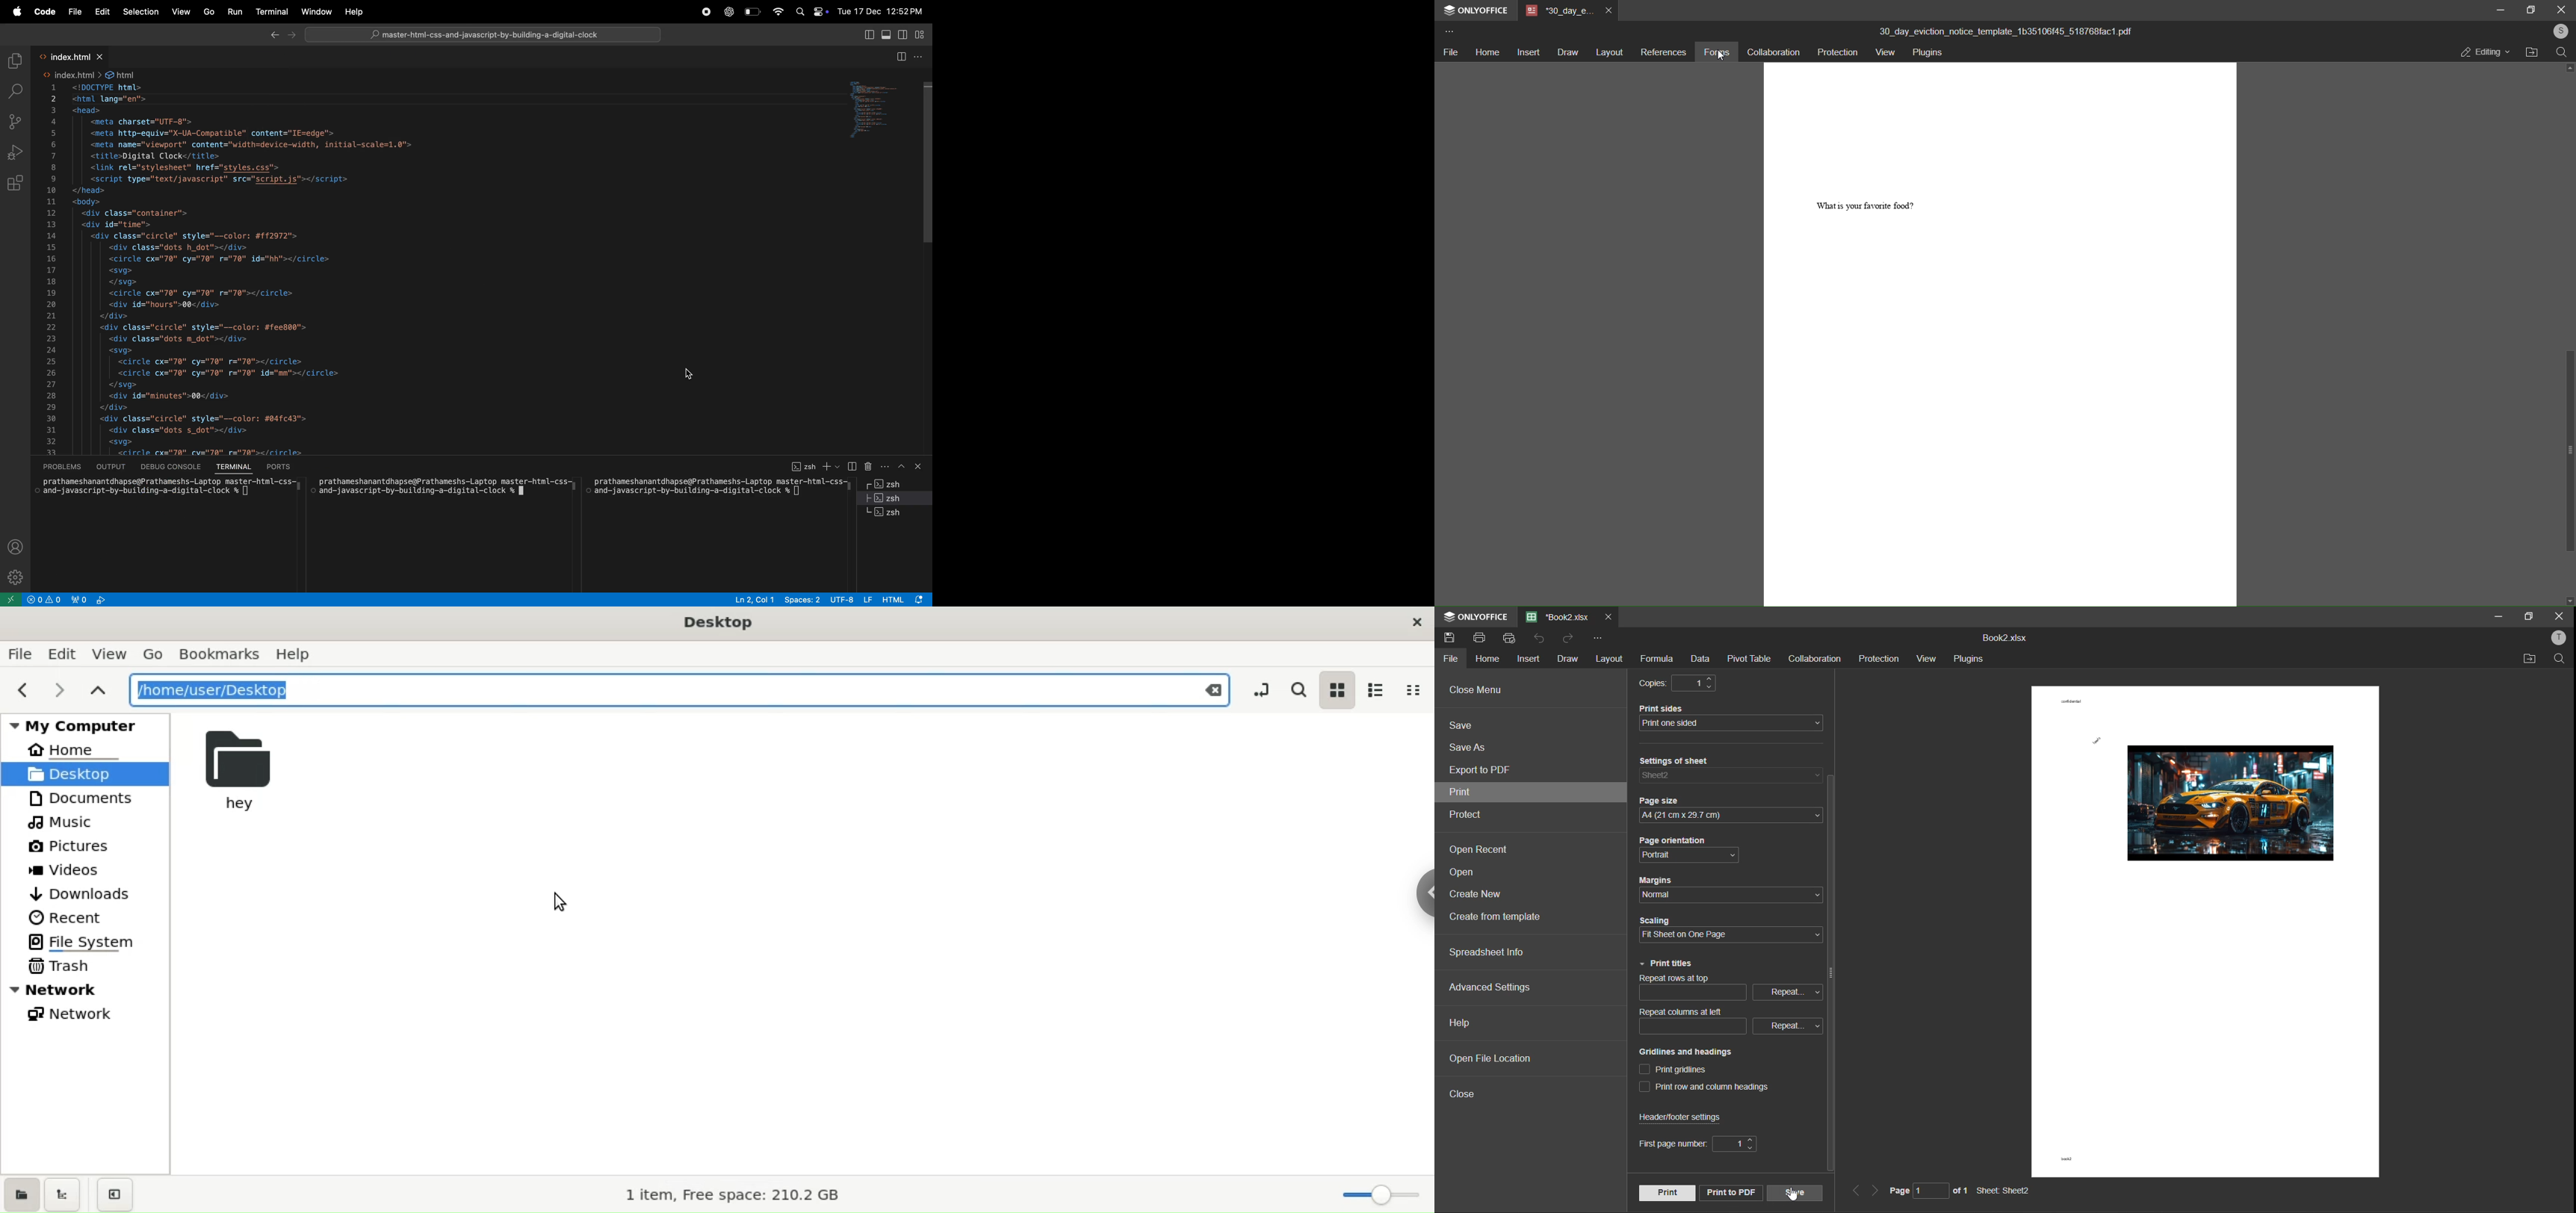 The width and height of the screenshot is (2576, 1232). I want to click on page 1 of 1, so click(1929, 1192).